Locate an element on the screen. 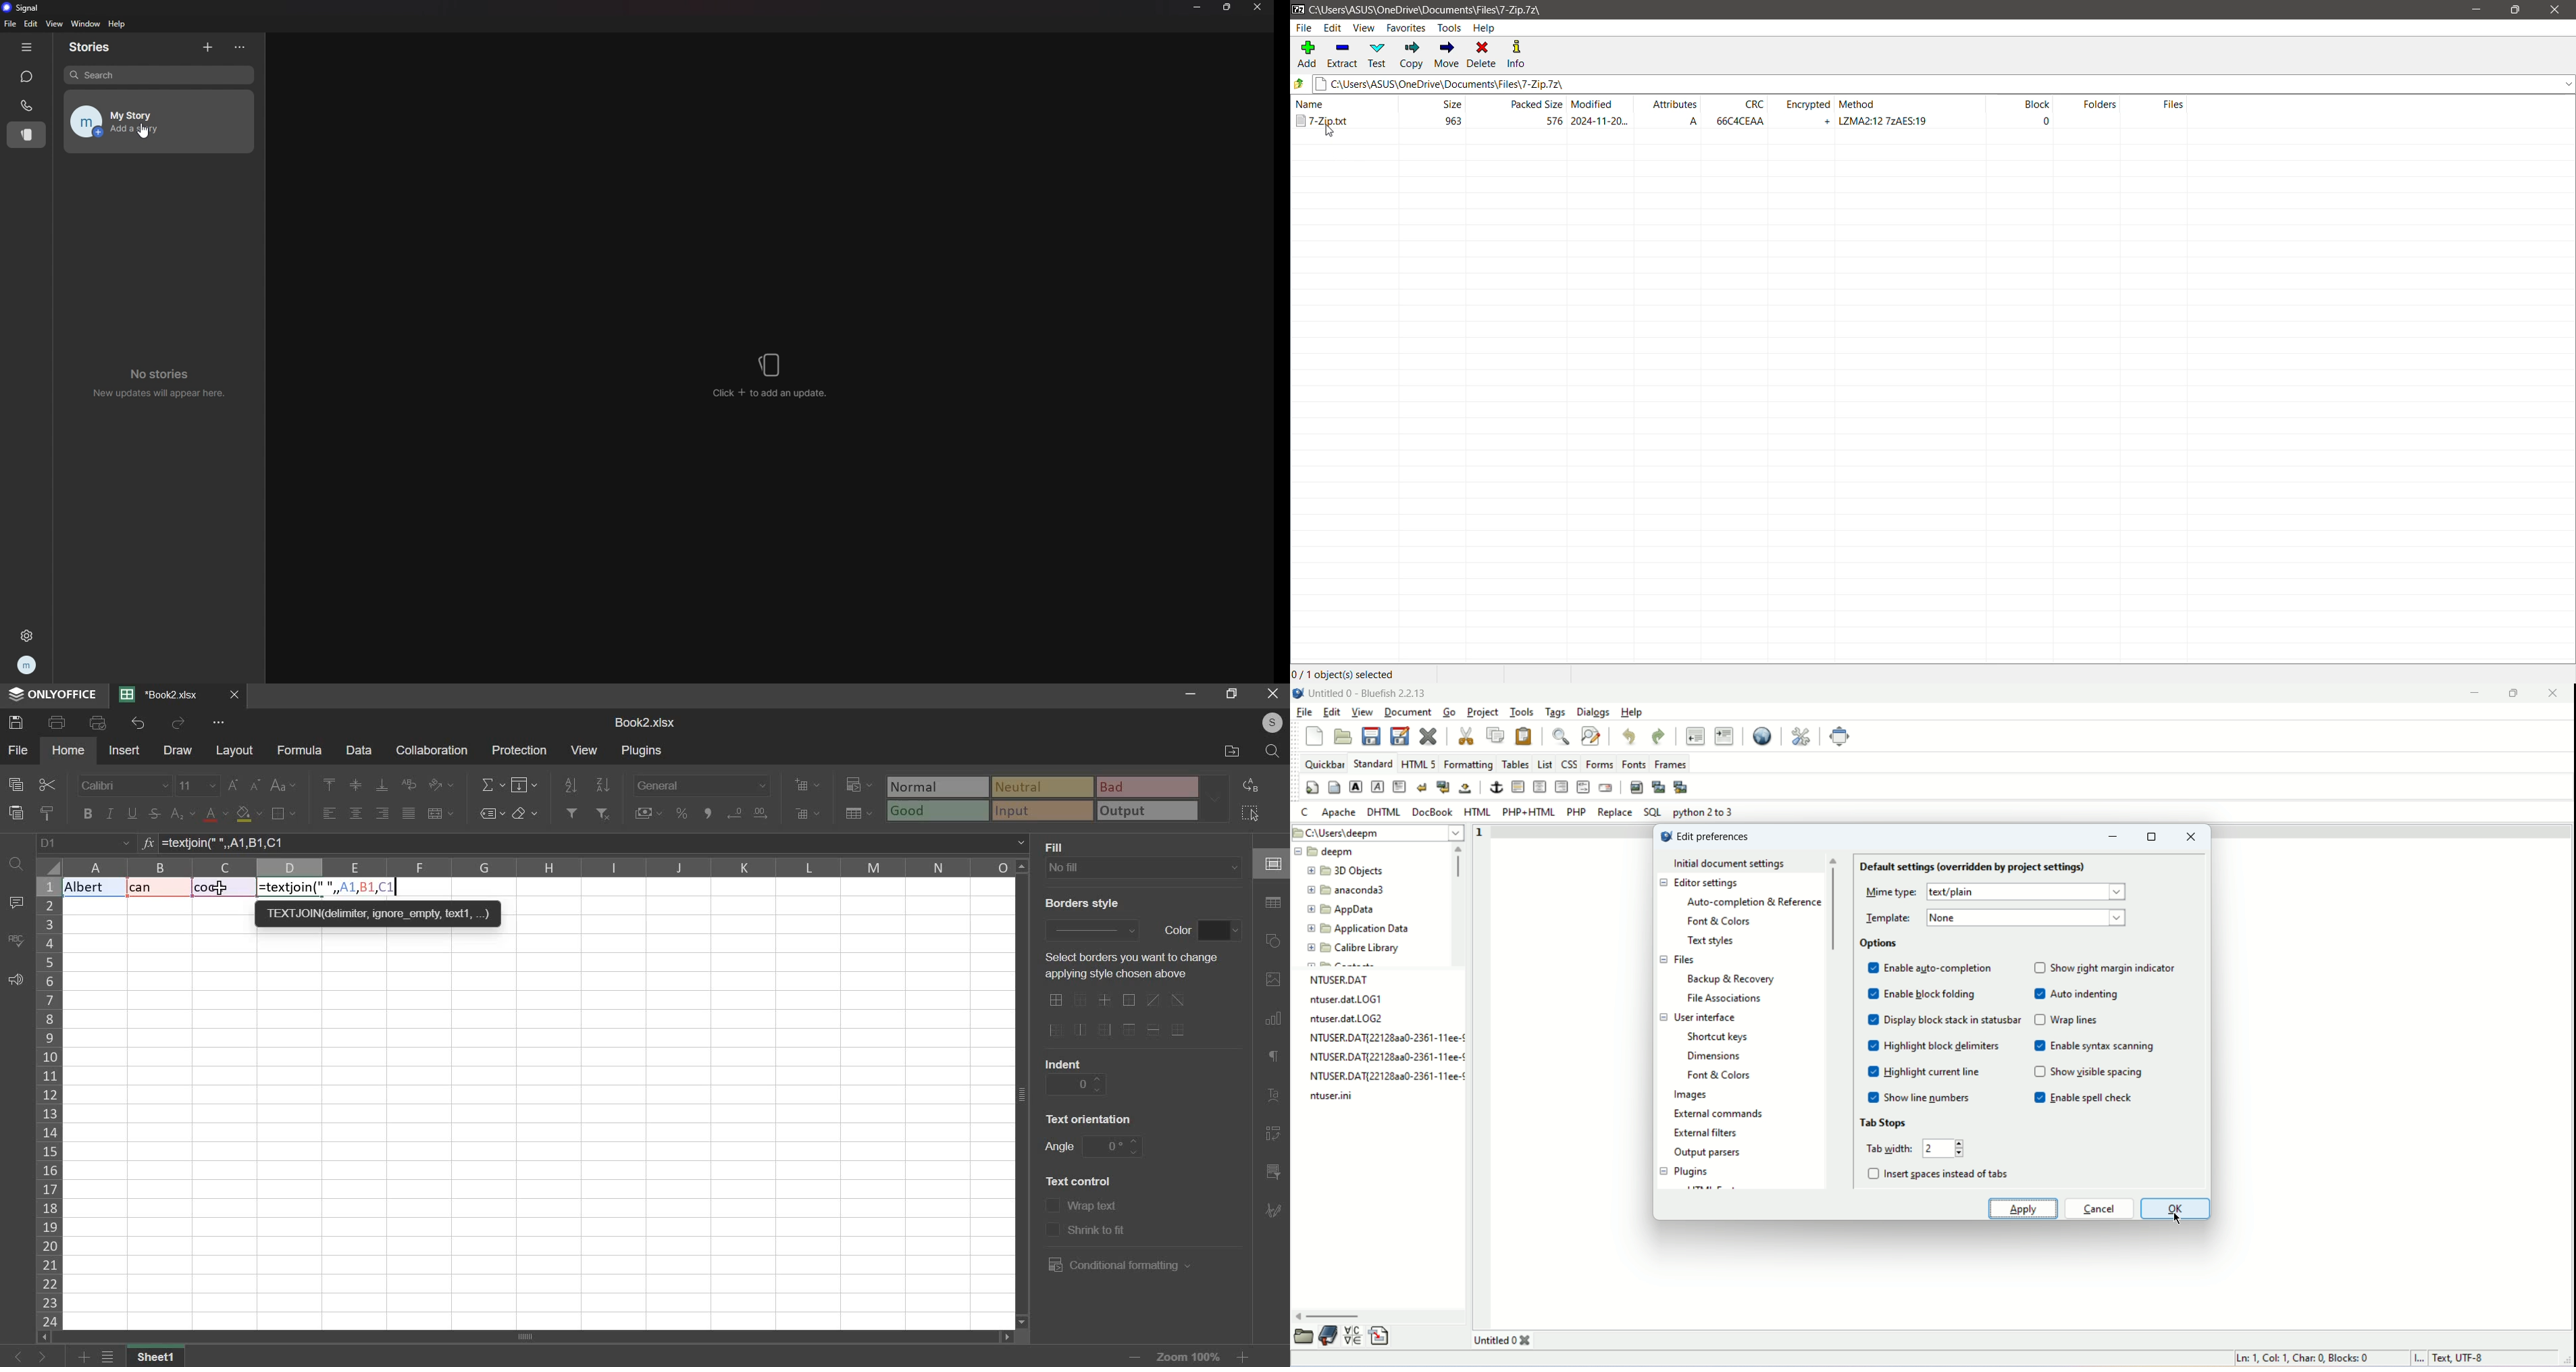 Image resolution: width=2576 pixels, height=1372 pixels. indent is located at coordinates (1724, 735).